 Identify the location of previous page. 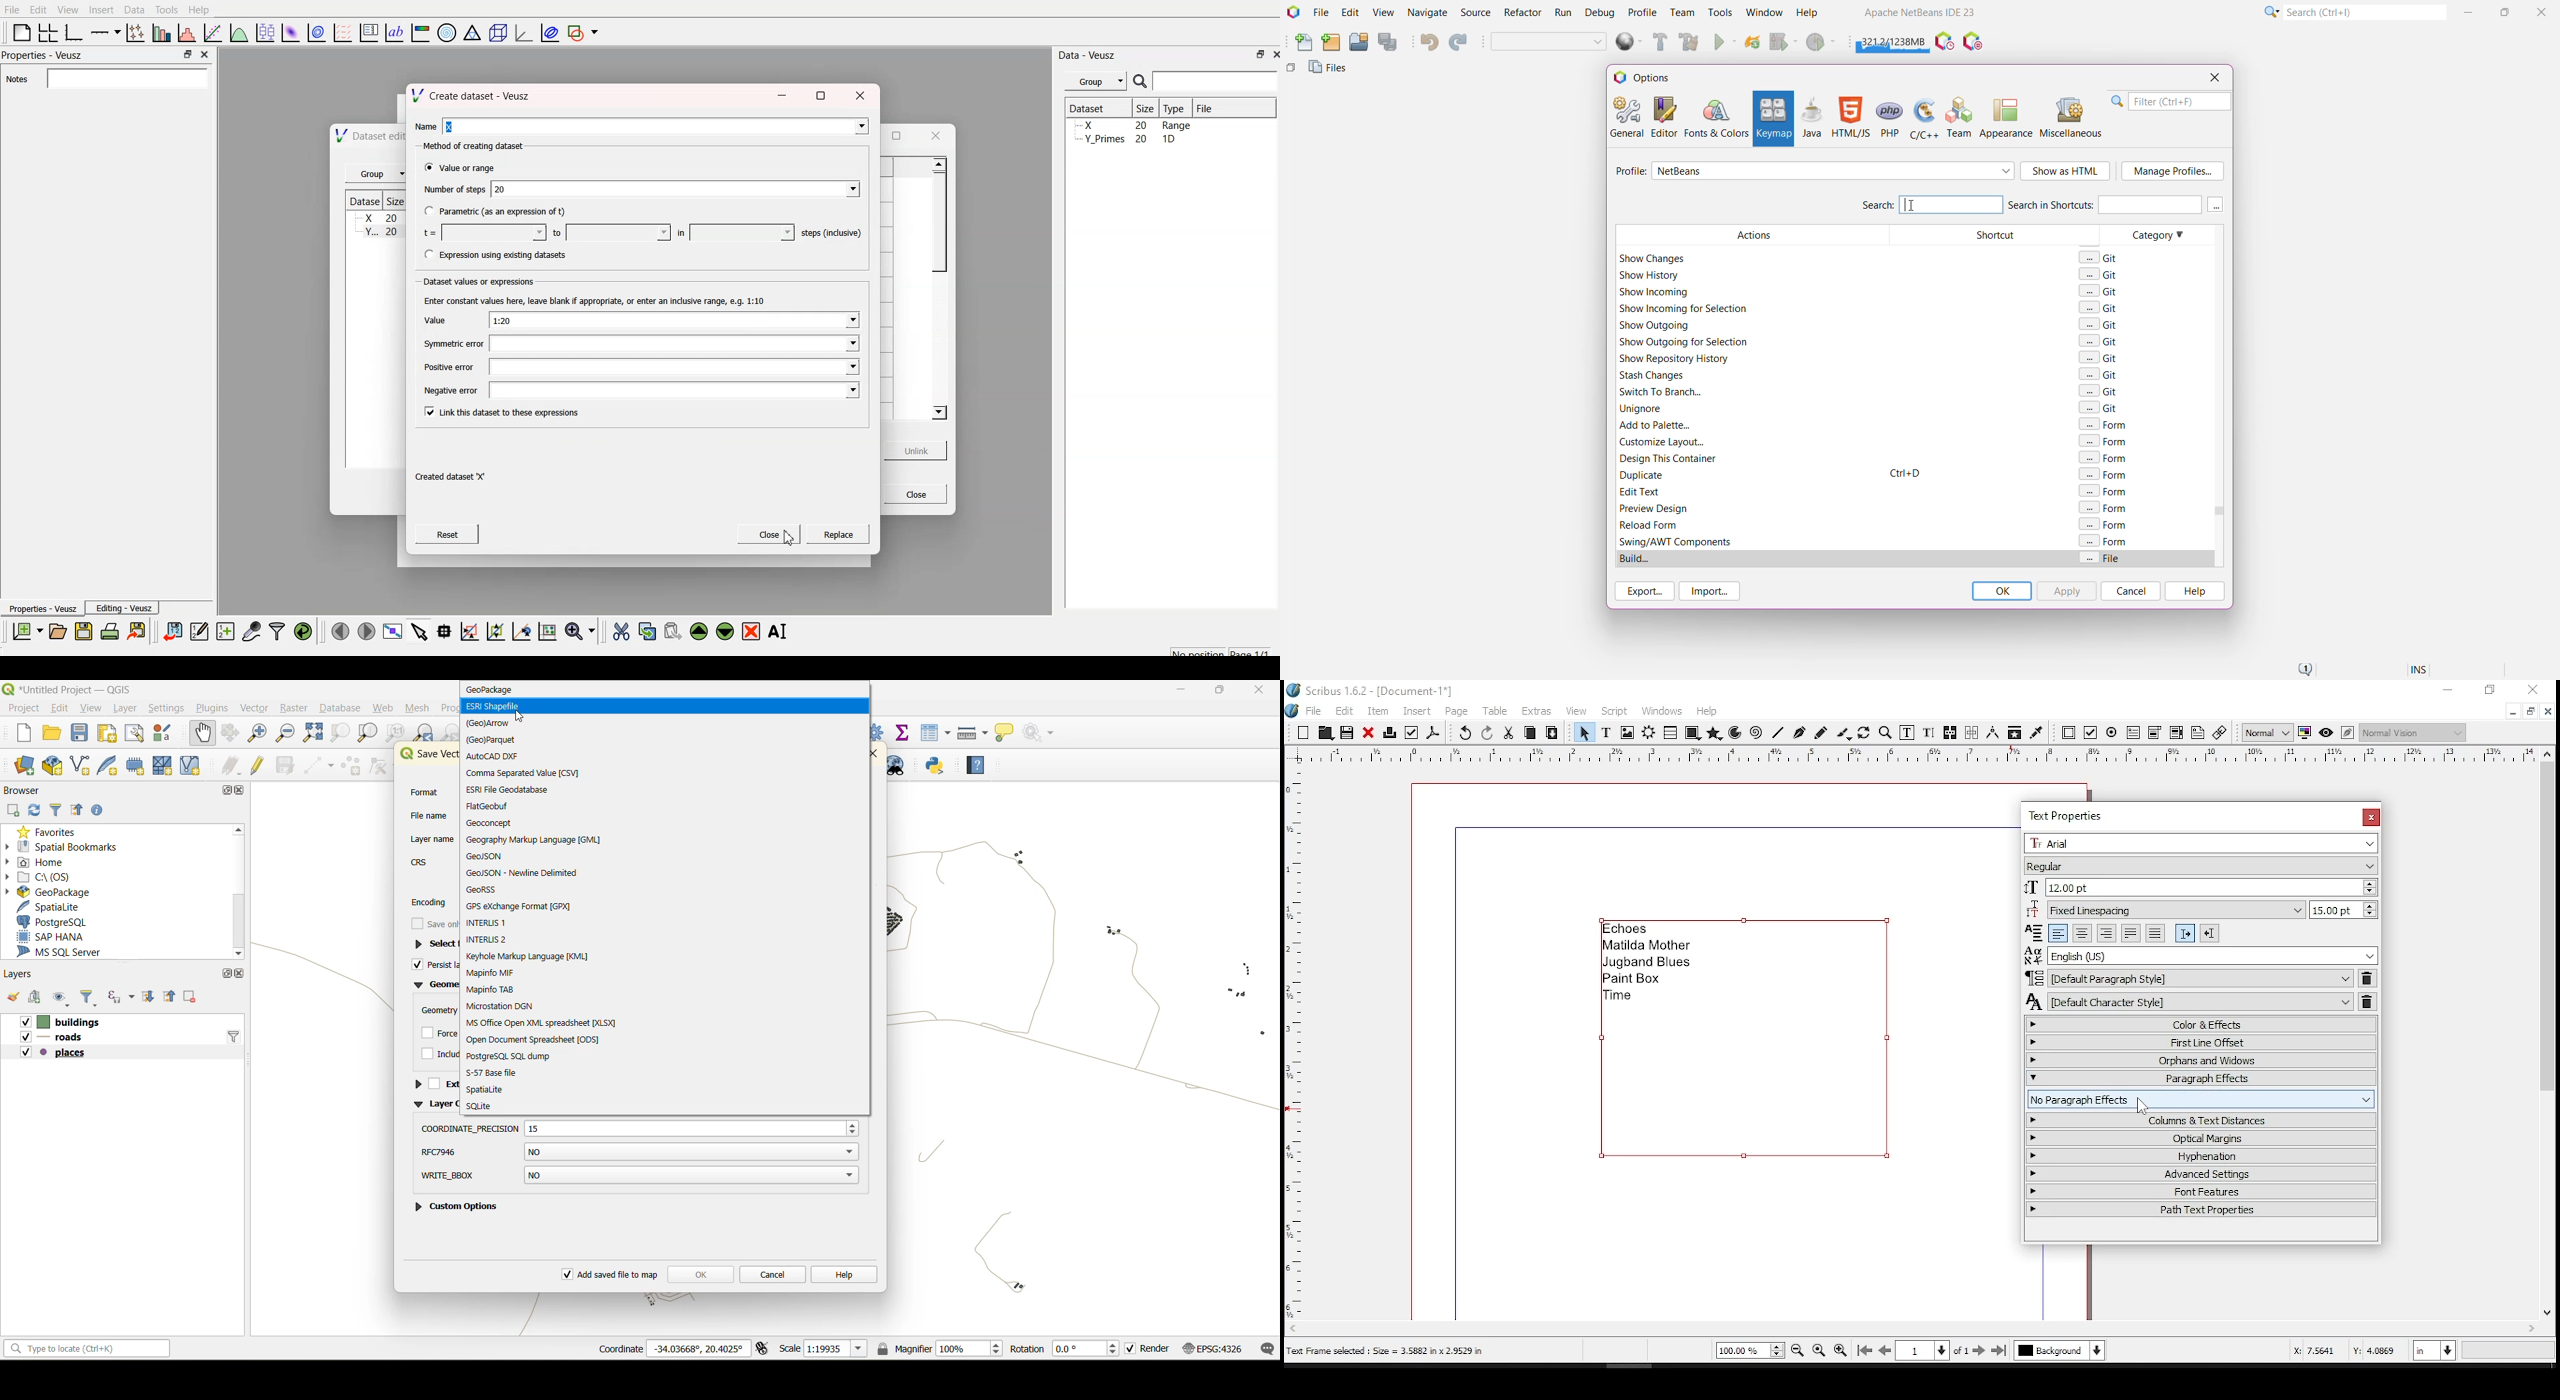
(1886, 1350).